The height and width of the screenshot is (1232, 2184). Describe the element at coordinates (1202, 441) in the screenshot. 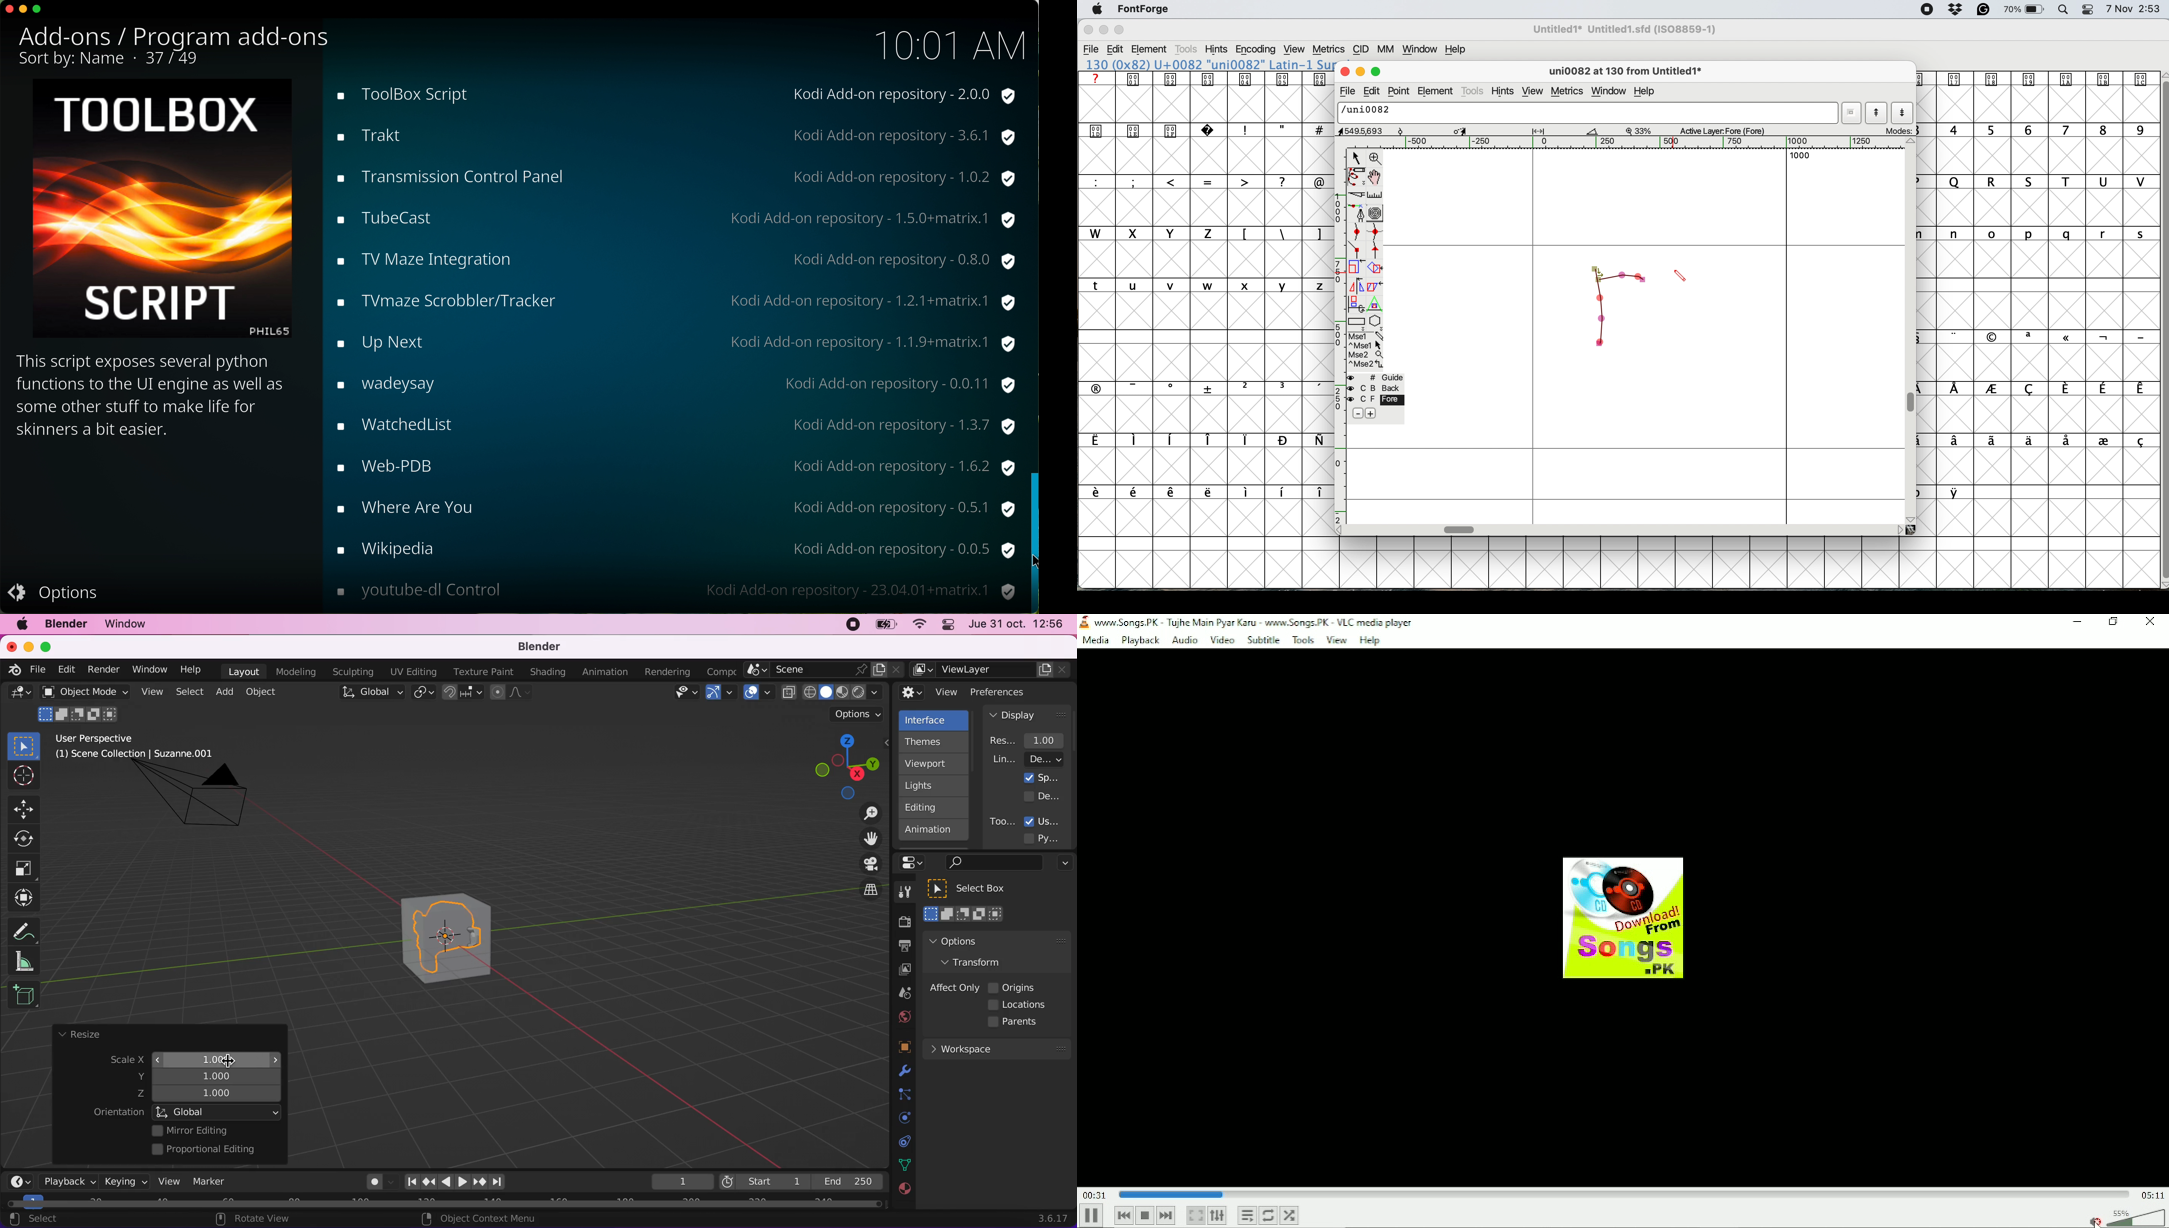

I see `special characters` at that location.